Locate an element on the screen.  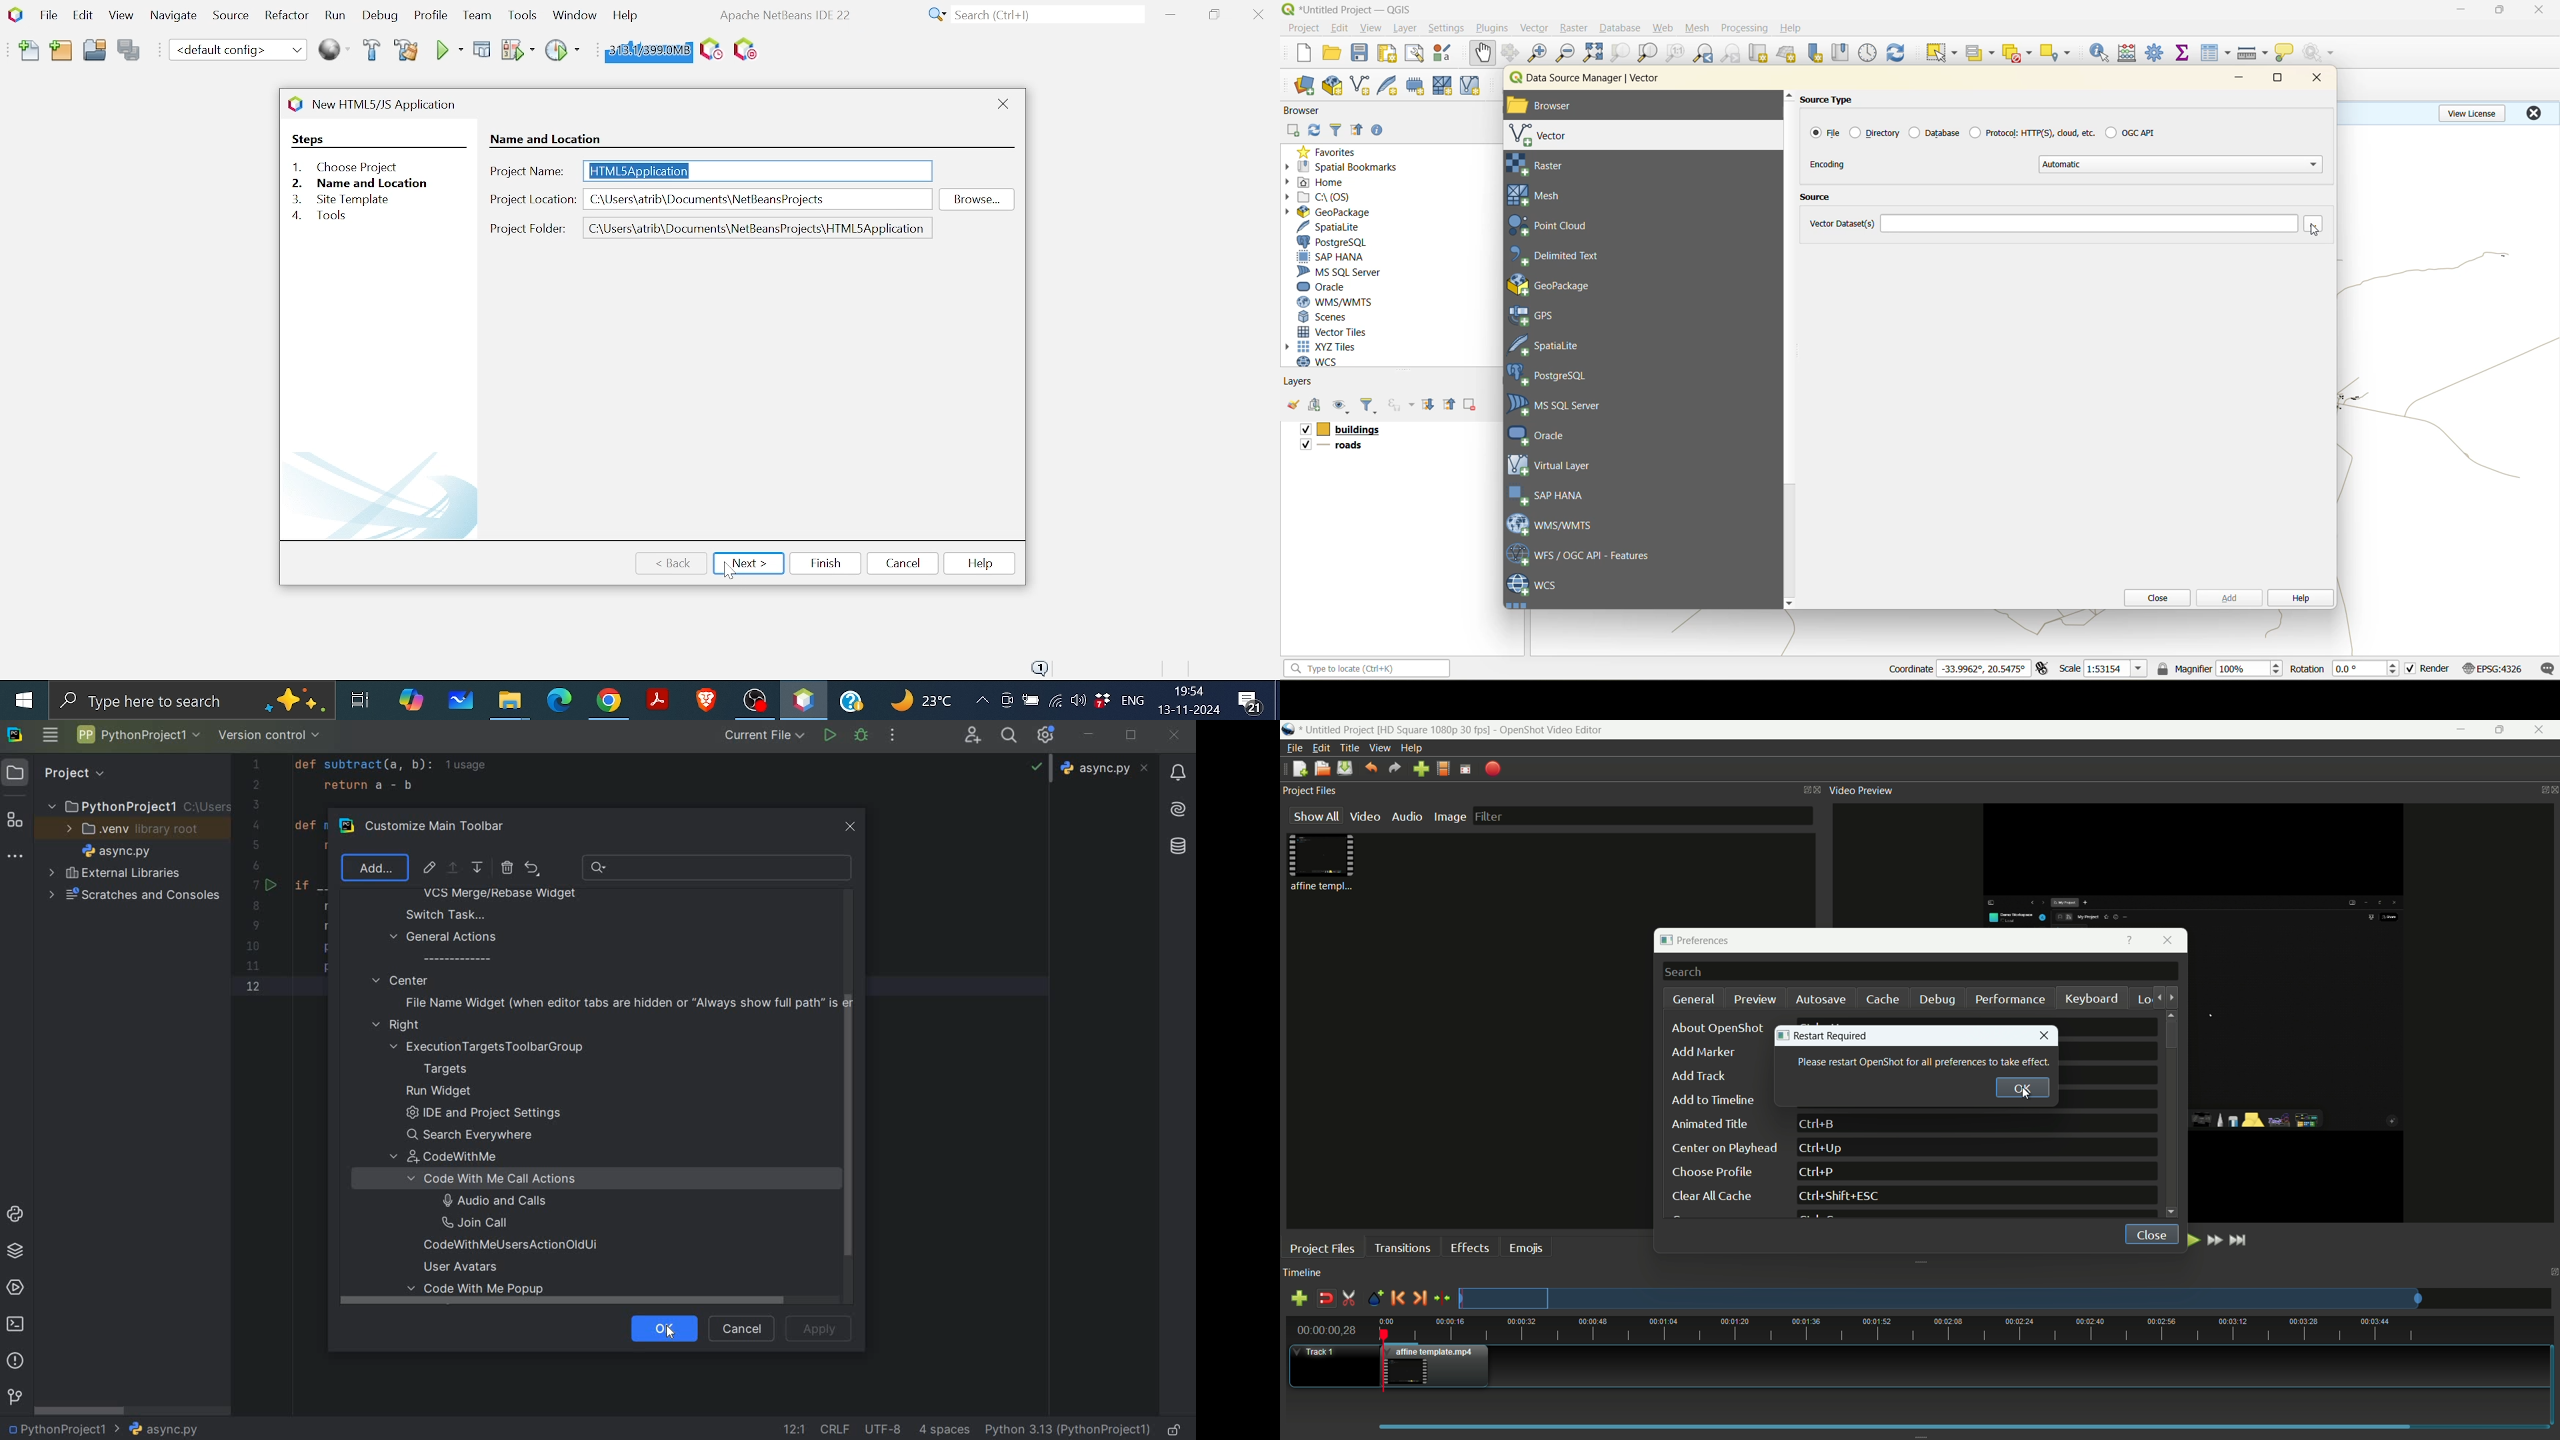
title menu is located at coordinates (1349, 747).